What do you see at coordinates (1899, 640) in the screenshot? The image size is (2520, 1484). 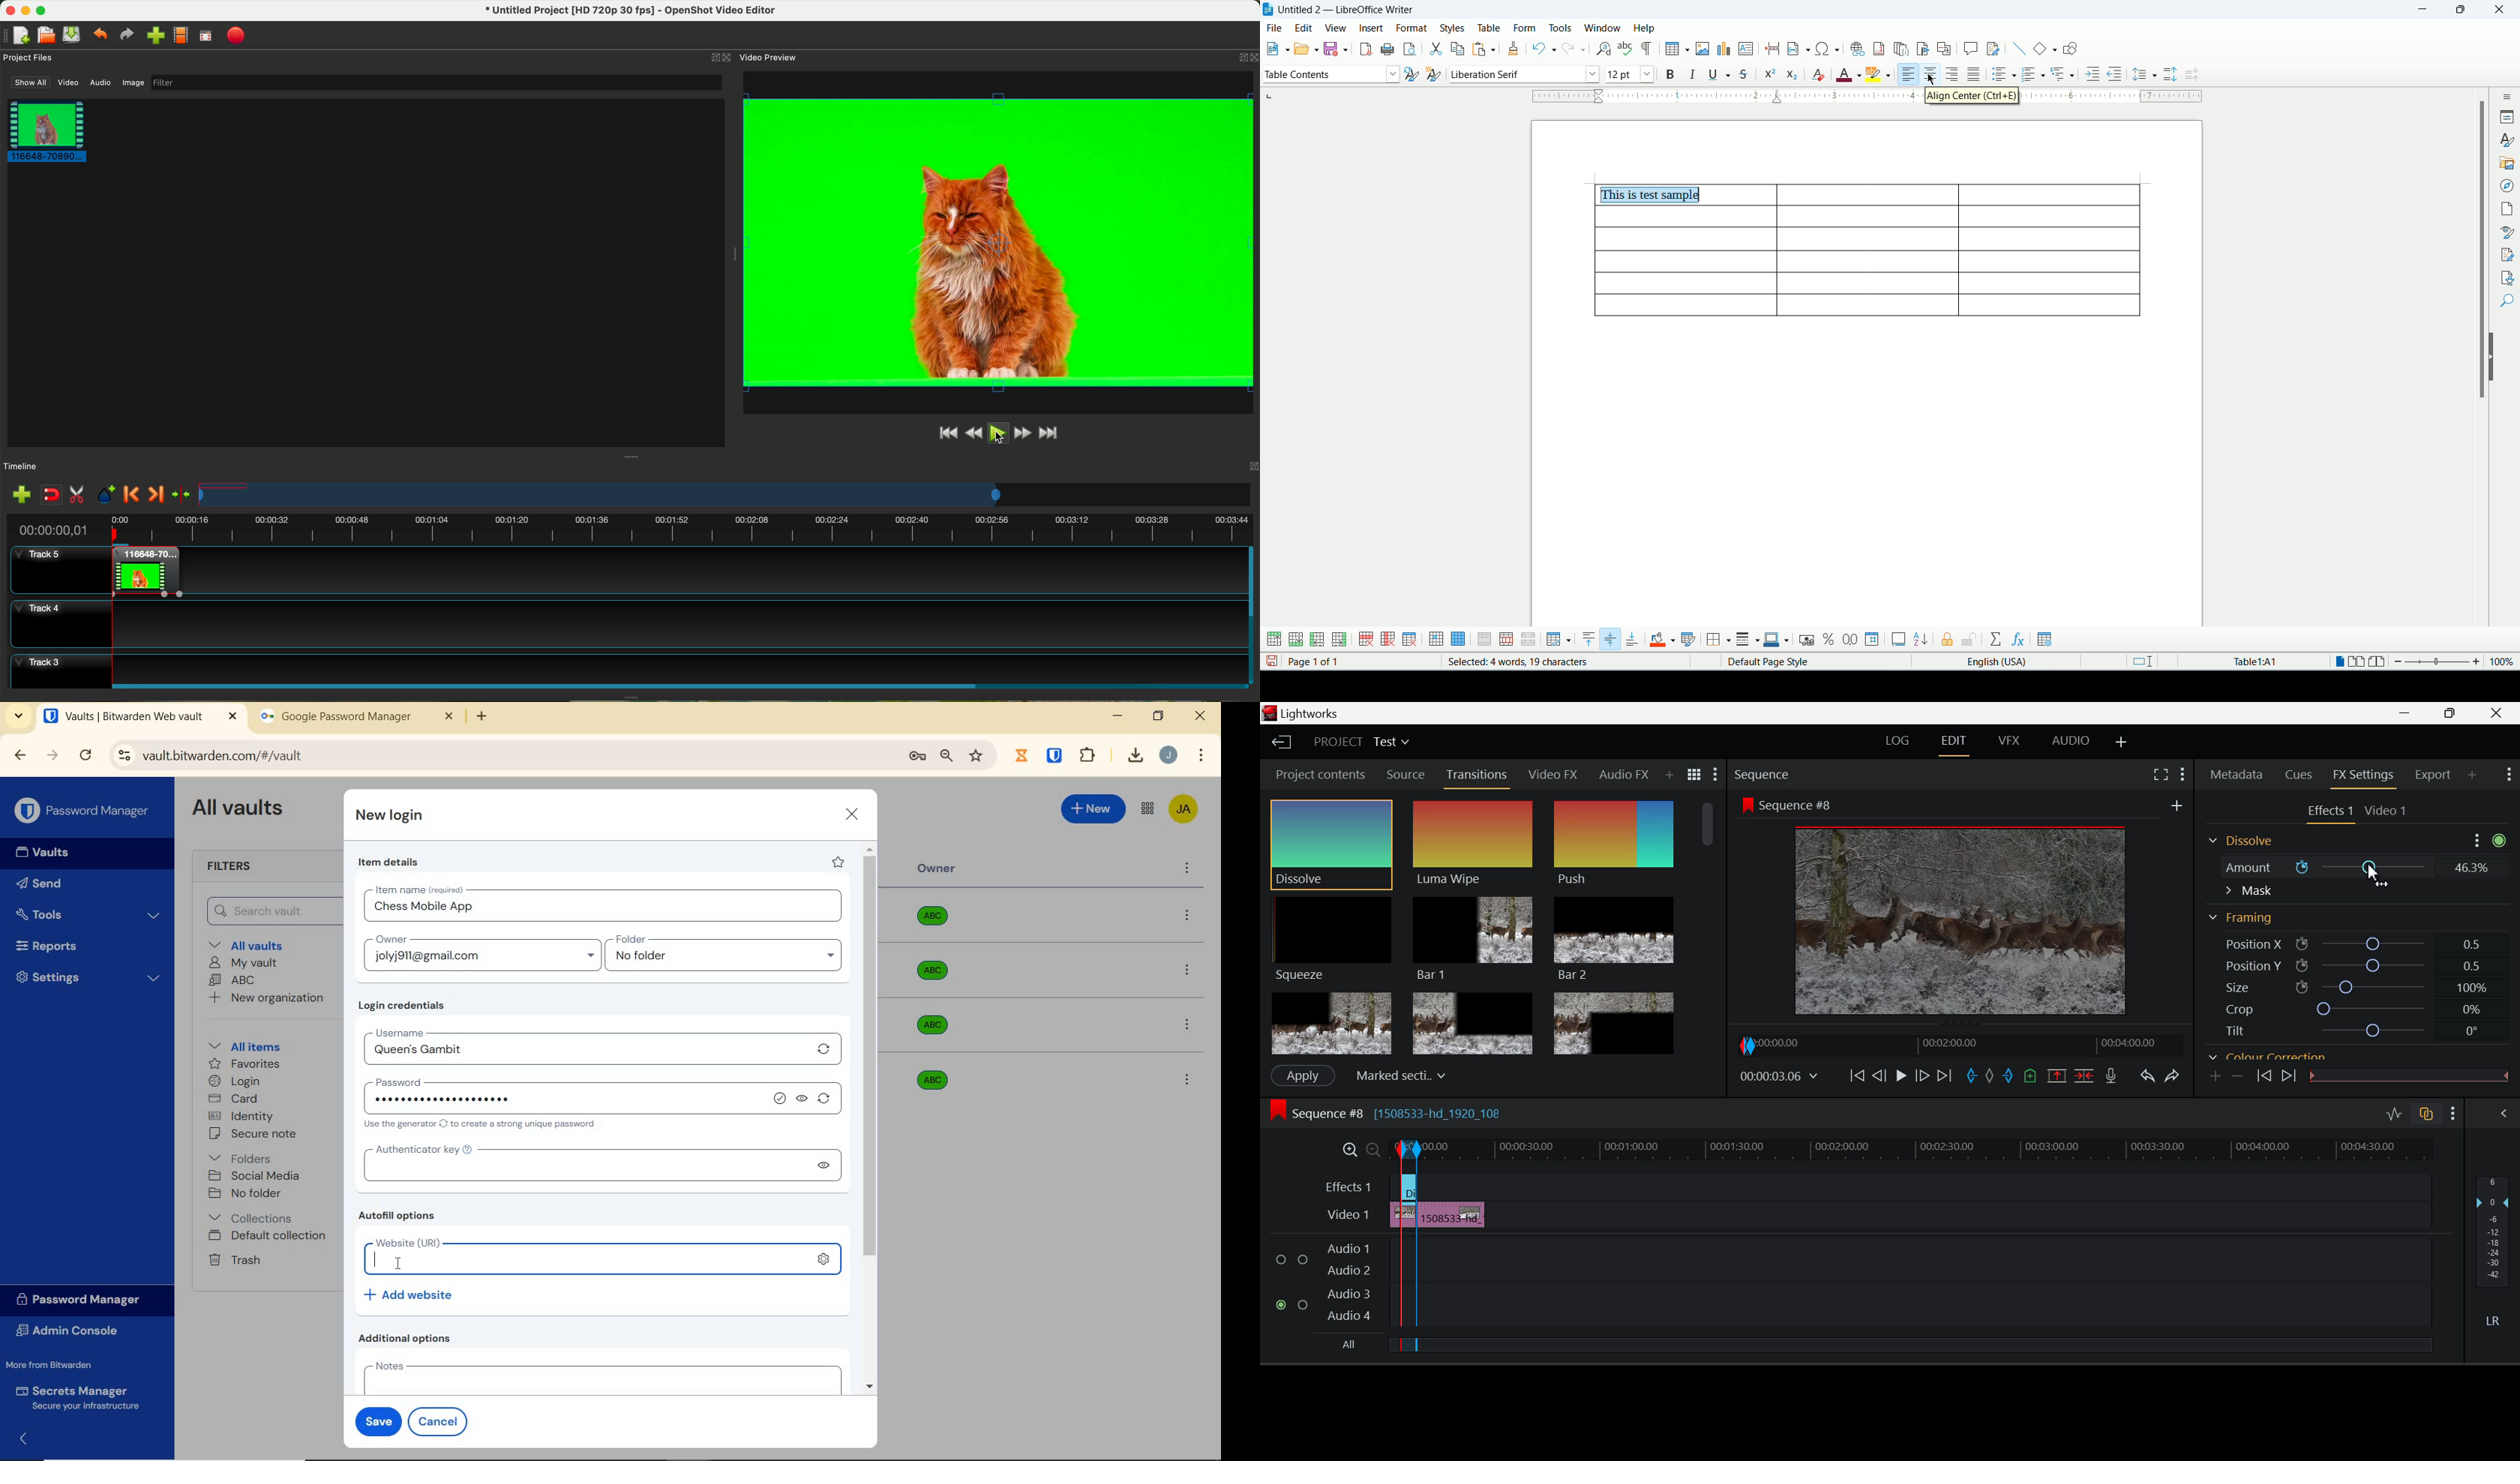 I see `insert caption` at bounding box center [1899, 640].